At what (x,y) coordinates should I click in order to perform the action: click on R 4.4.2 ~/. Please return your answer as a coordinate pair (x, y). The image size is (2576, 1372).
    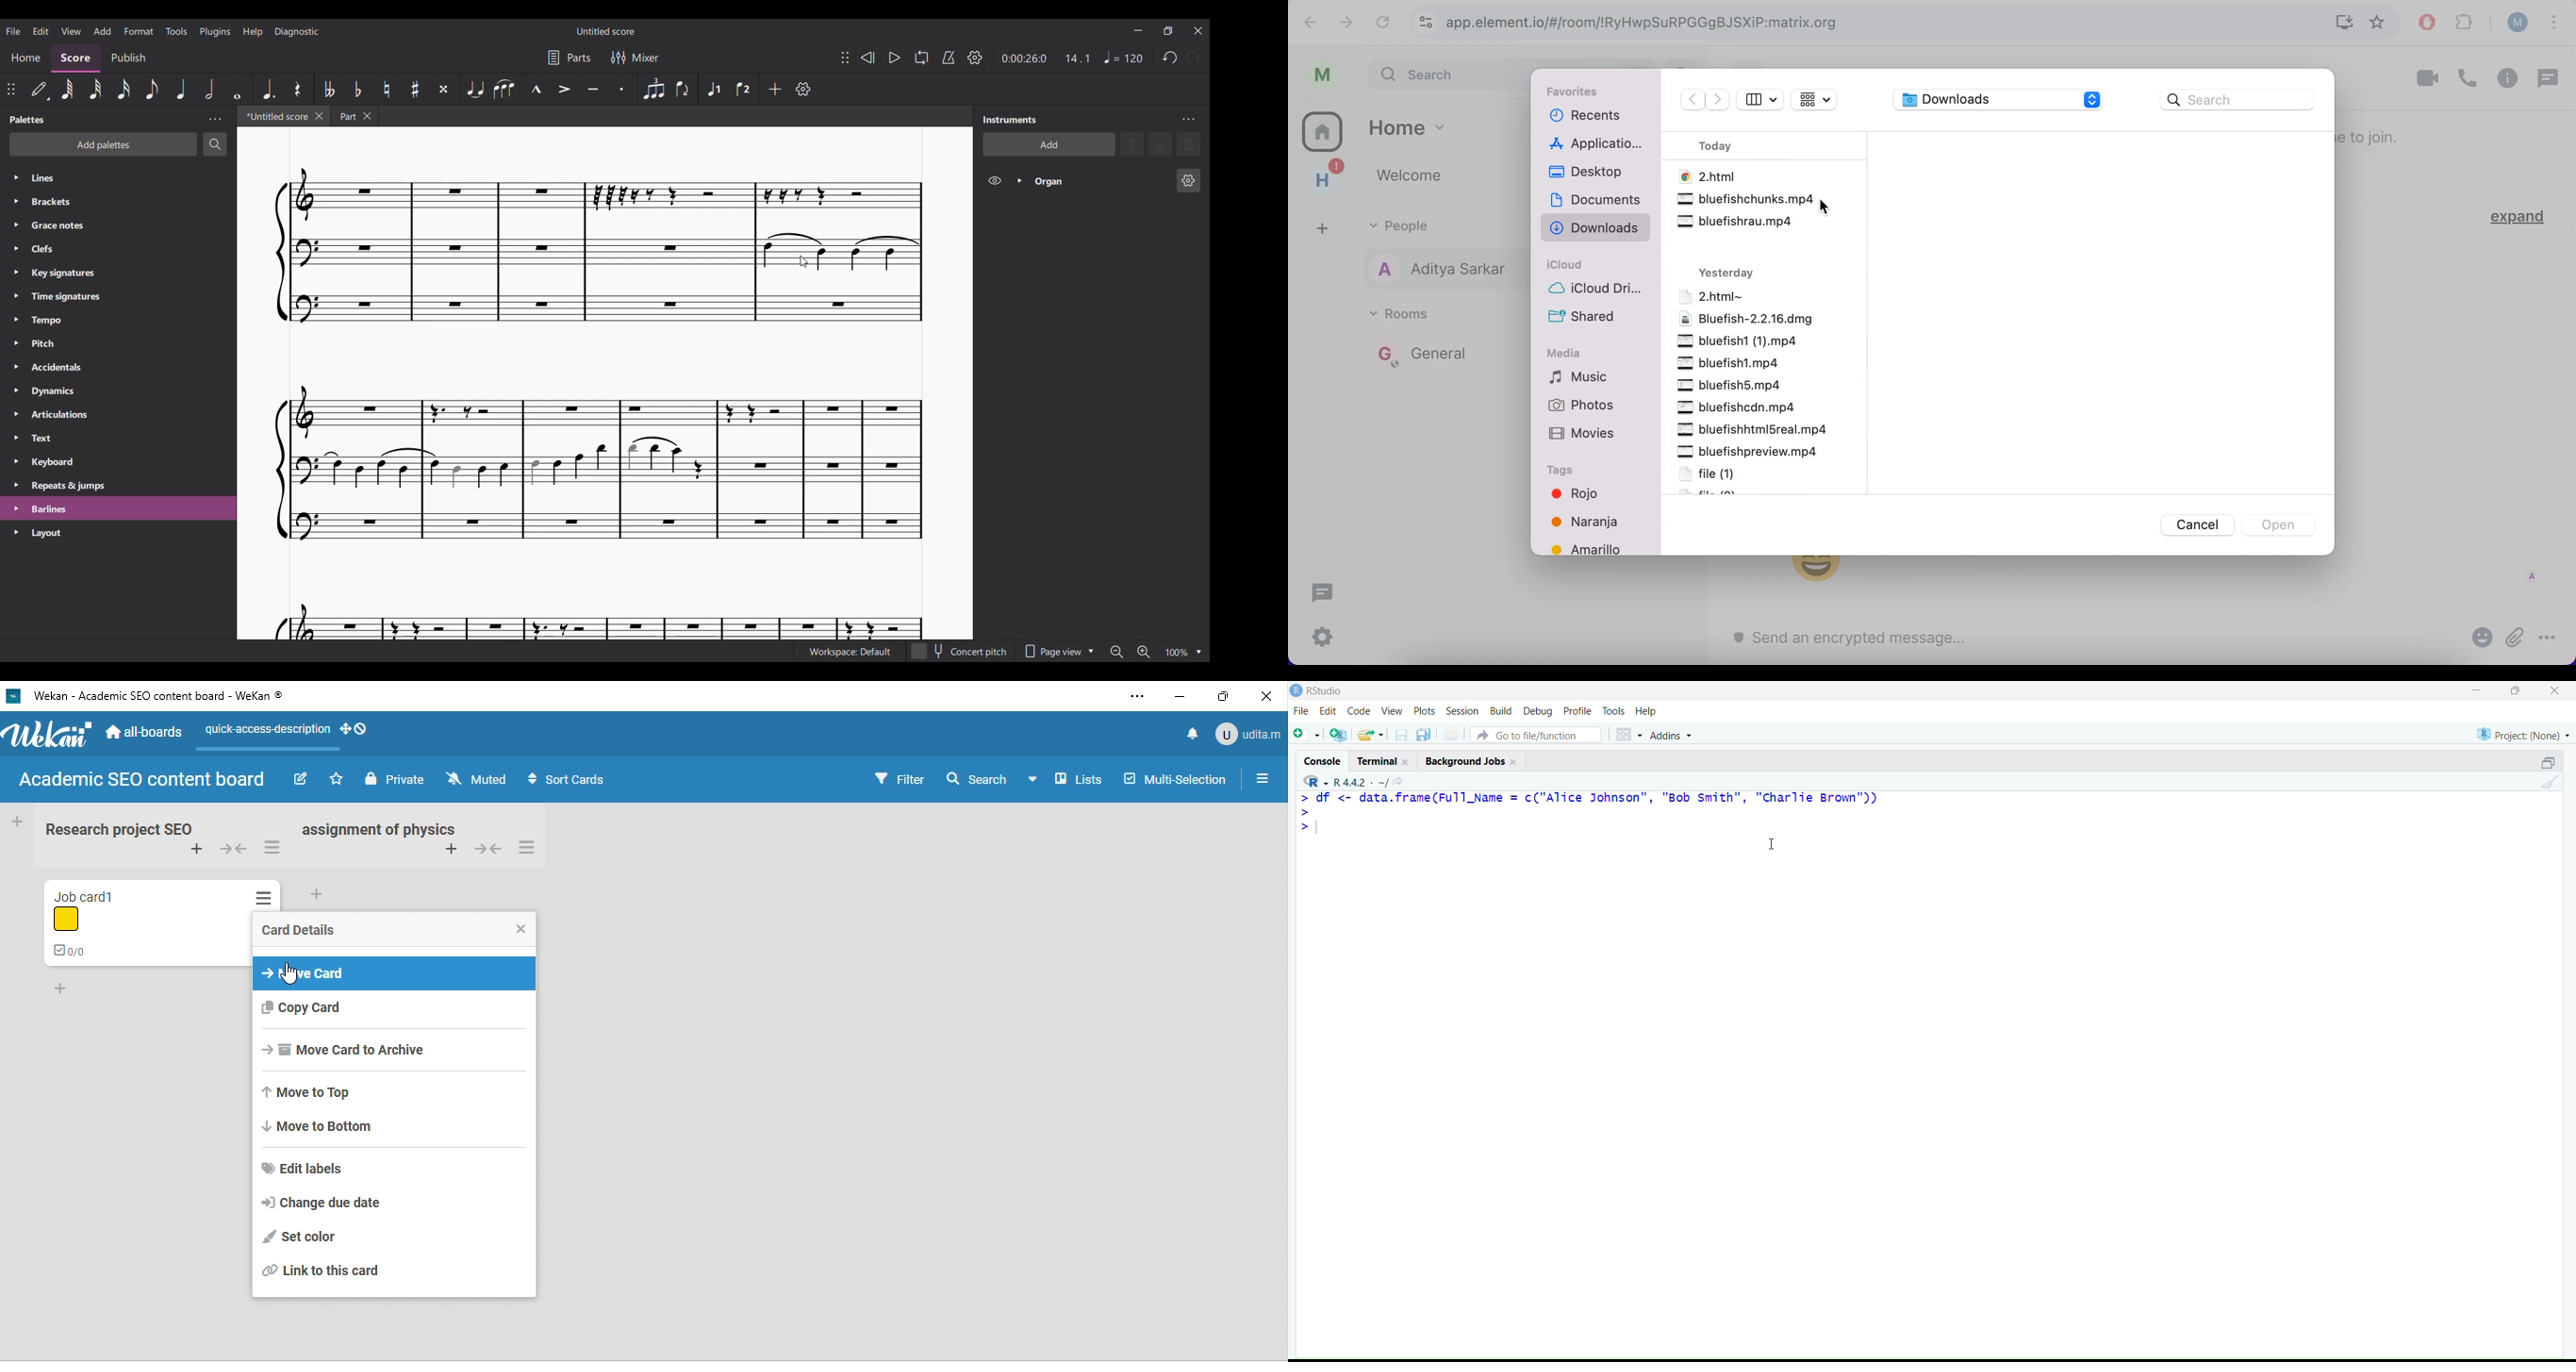
    Looking at the image, I should click on (1362, 781).